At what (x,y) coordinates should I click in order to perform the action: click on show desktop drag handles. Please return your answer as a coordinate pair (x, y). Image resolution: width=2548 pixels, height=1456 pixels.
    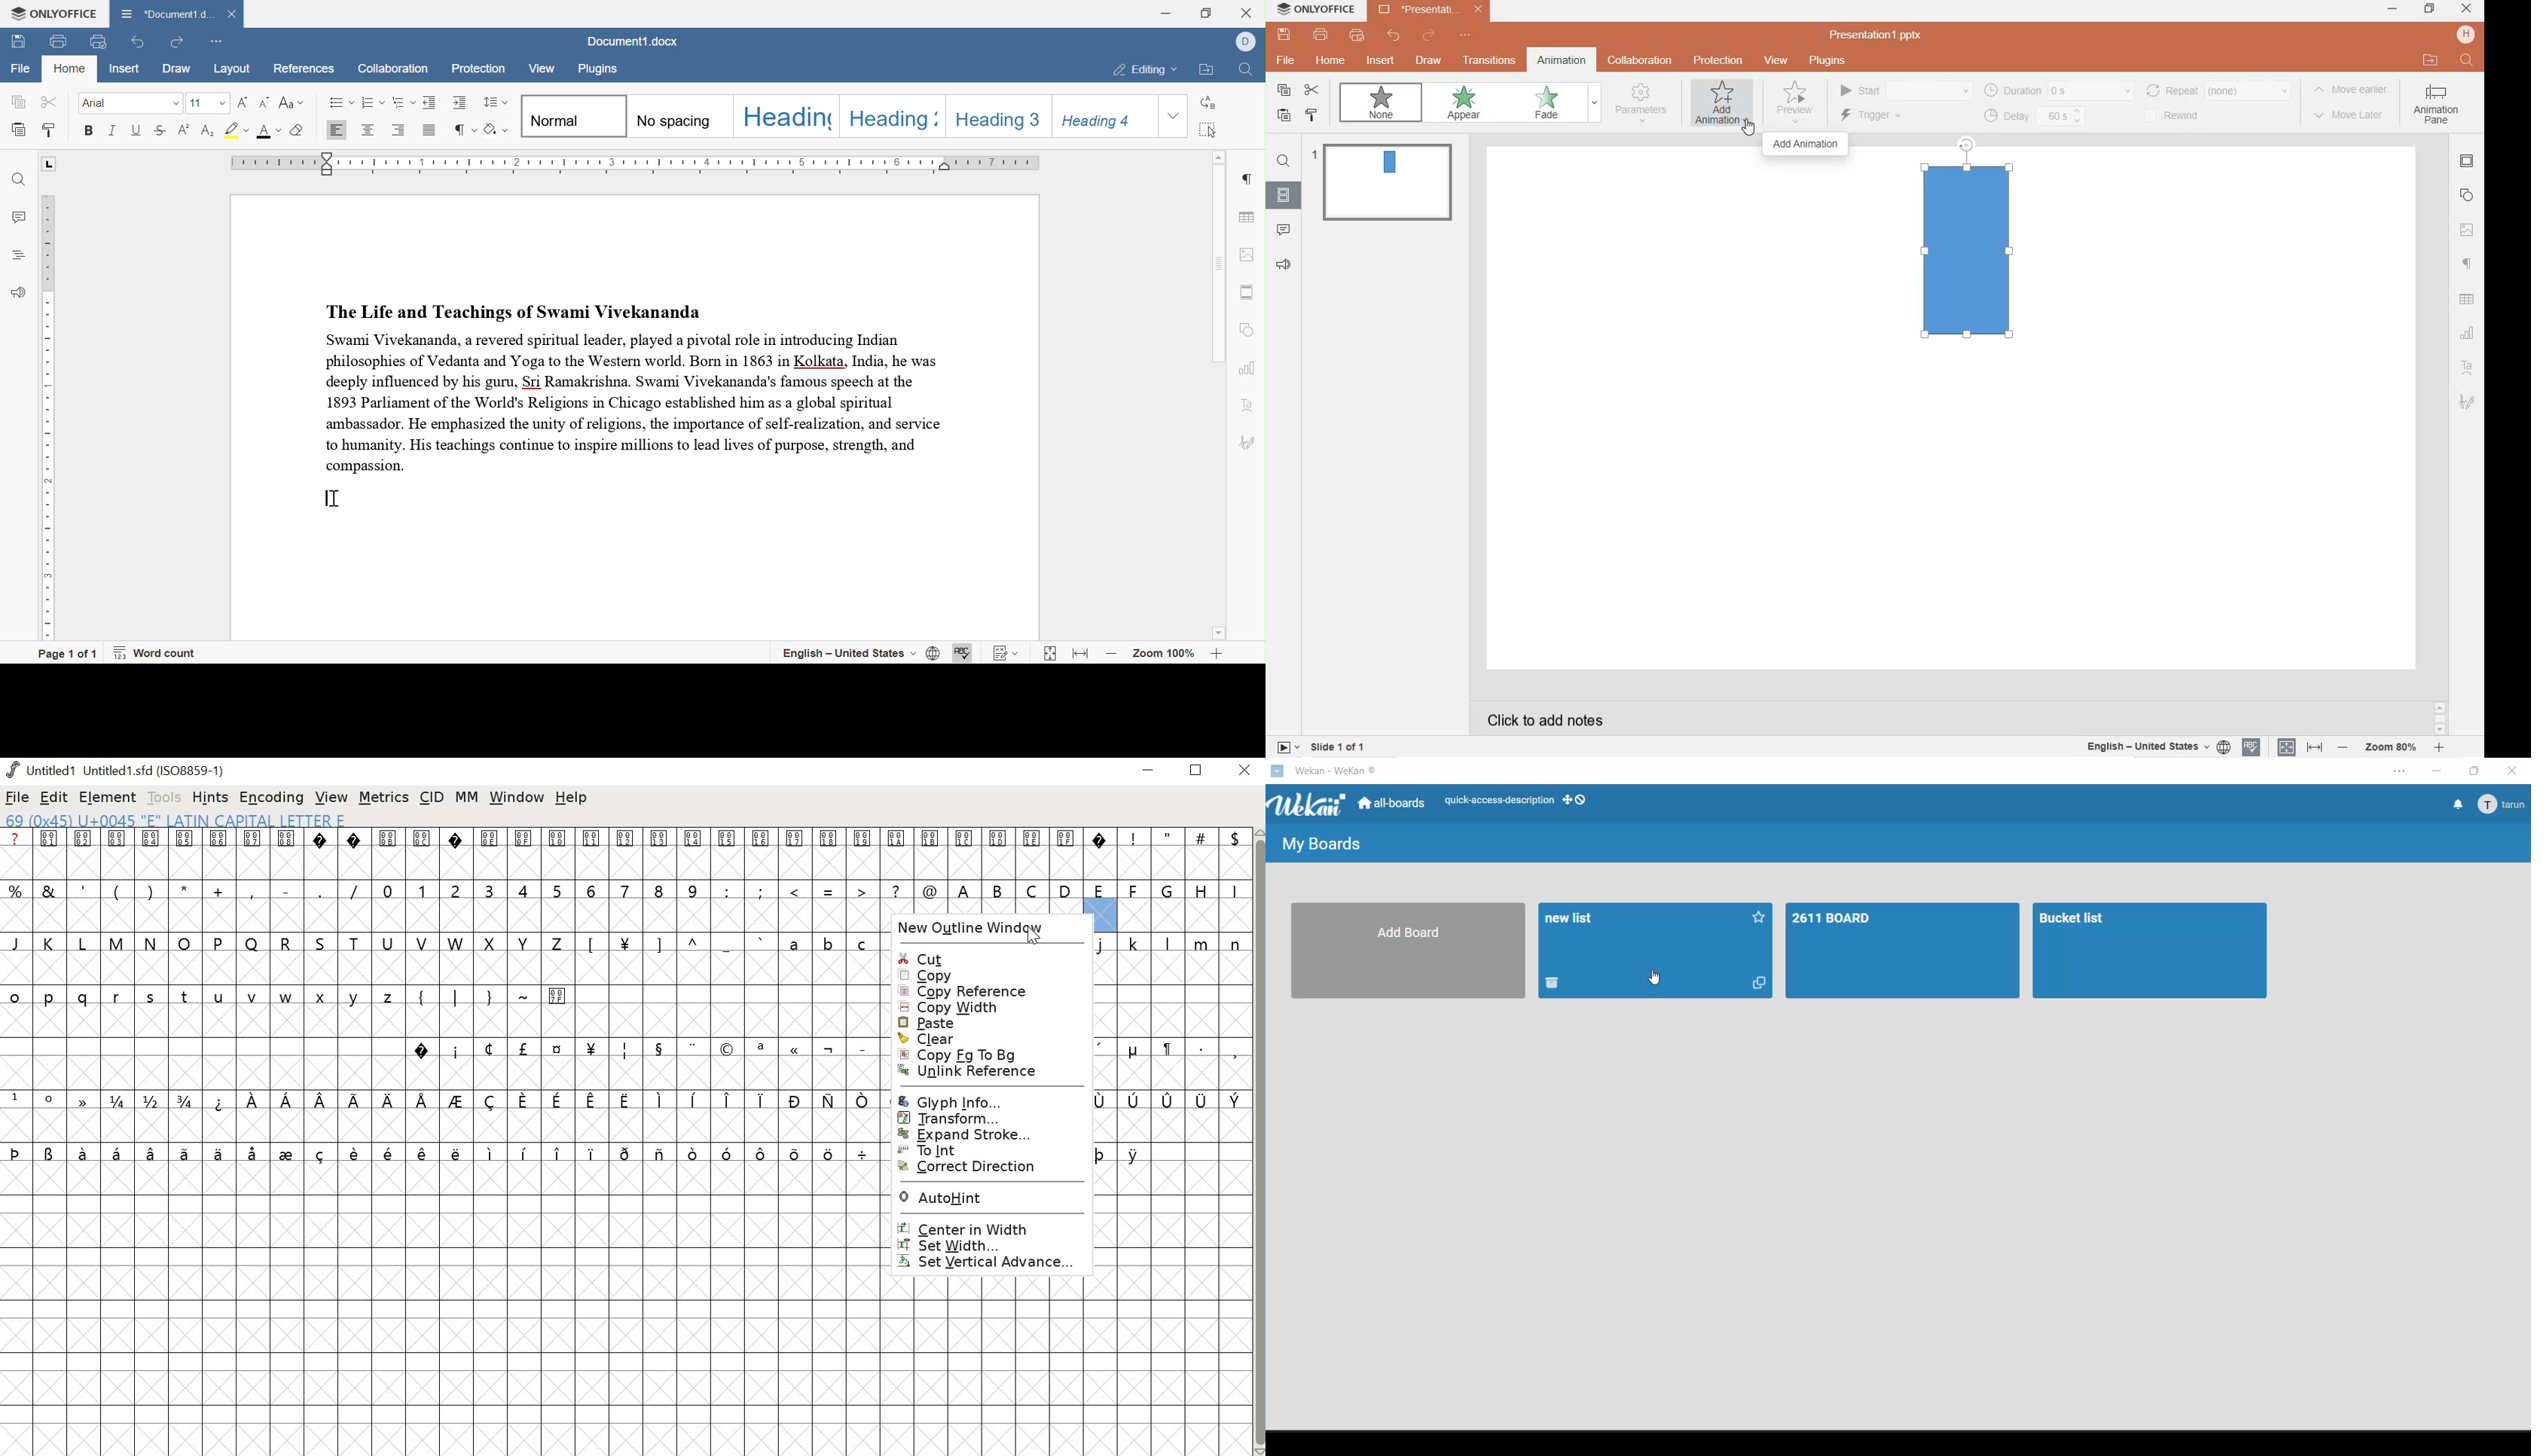
    Looking at the image, I should click on (1576, 800).